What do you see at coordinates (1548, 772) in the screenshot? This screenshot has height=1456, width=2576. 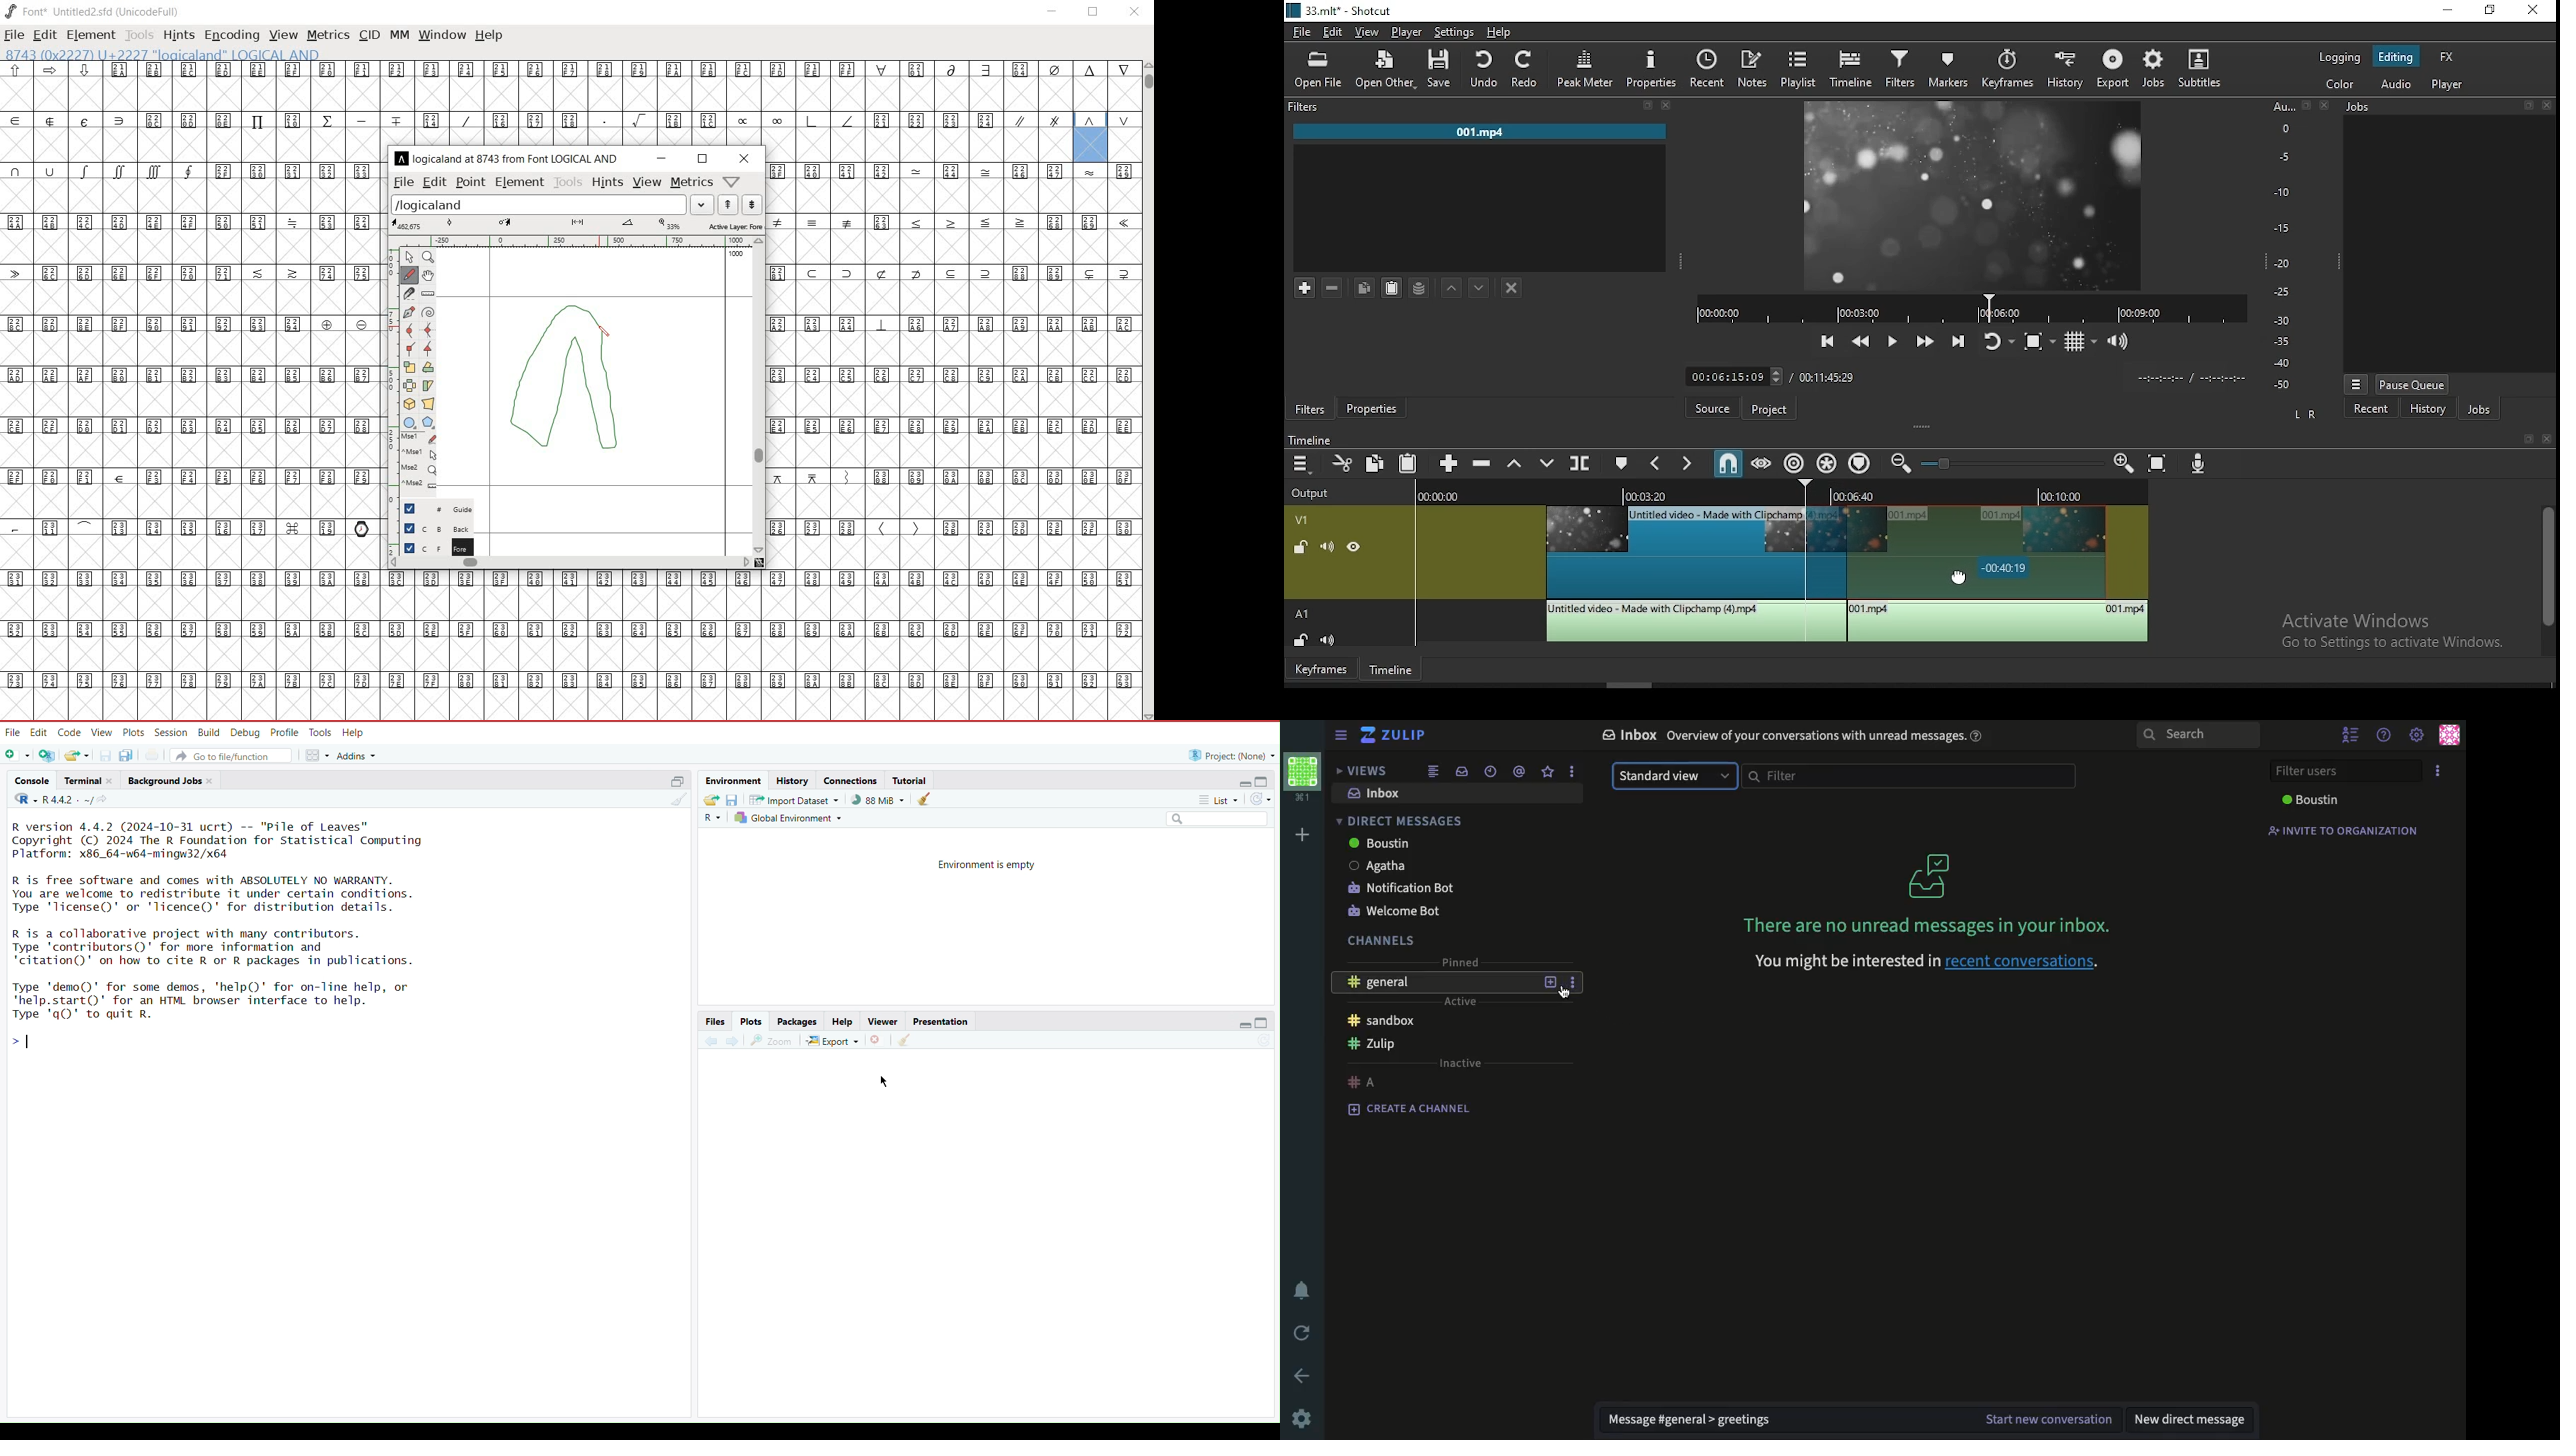 I see `favorite` at bounding box center [1548, 772].